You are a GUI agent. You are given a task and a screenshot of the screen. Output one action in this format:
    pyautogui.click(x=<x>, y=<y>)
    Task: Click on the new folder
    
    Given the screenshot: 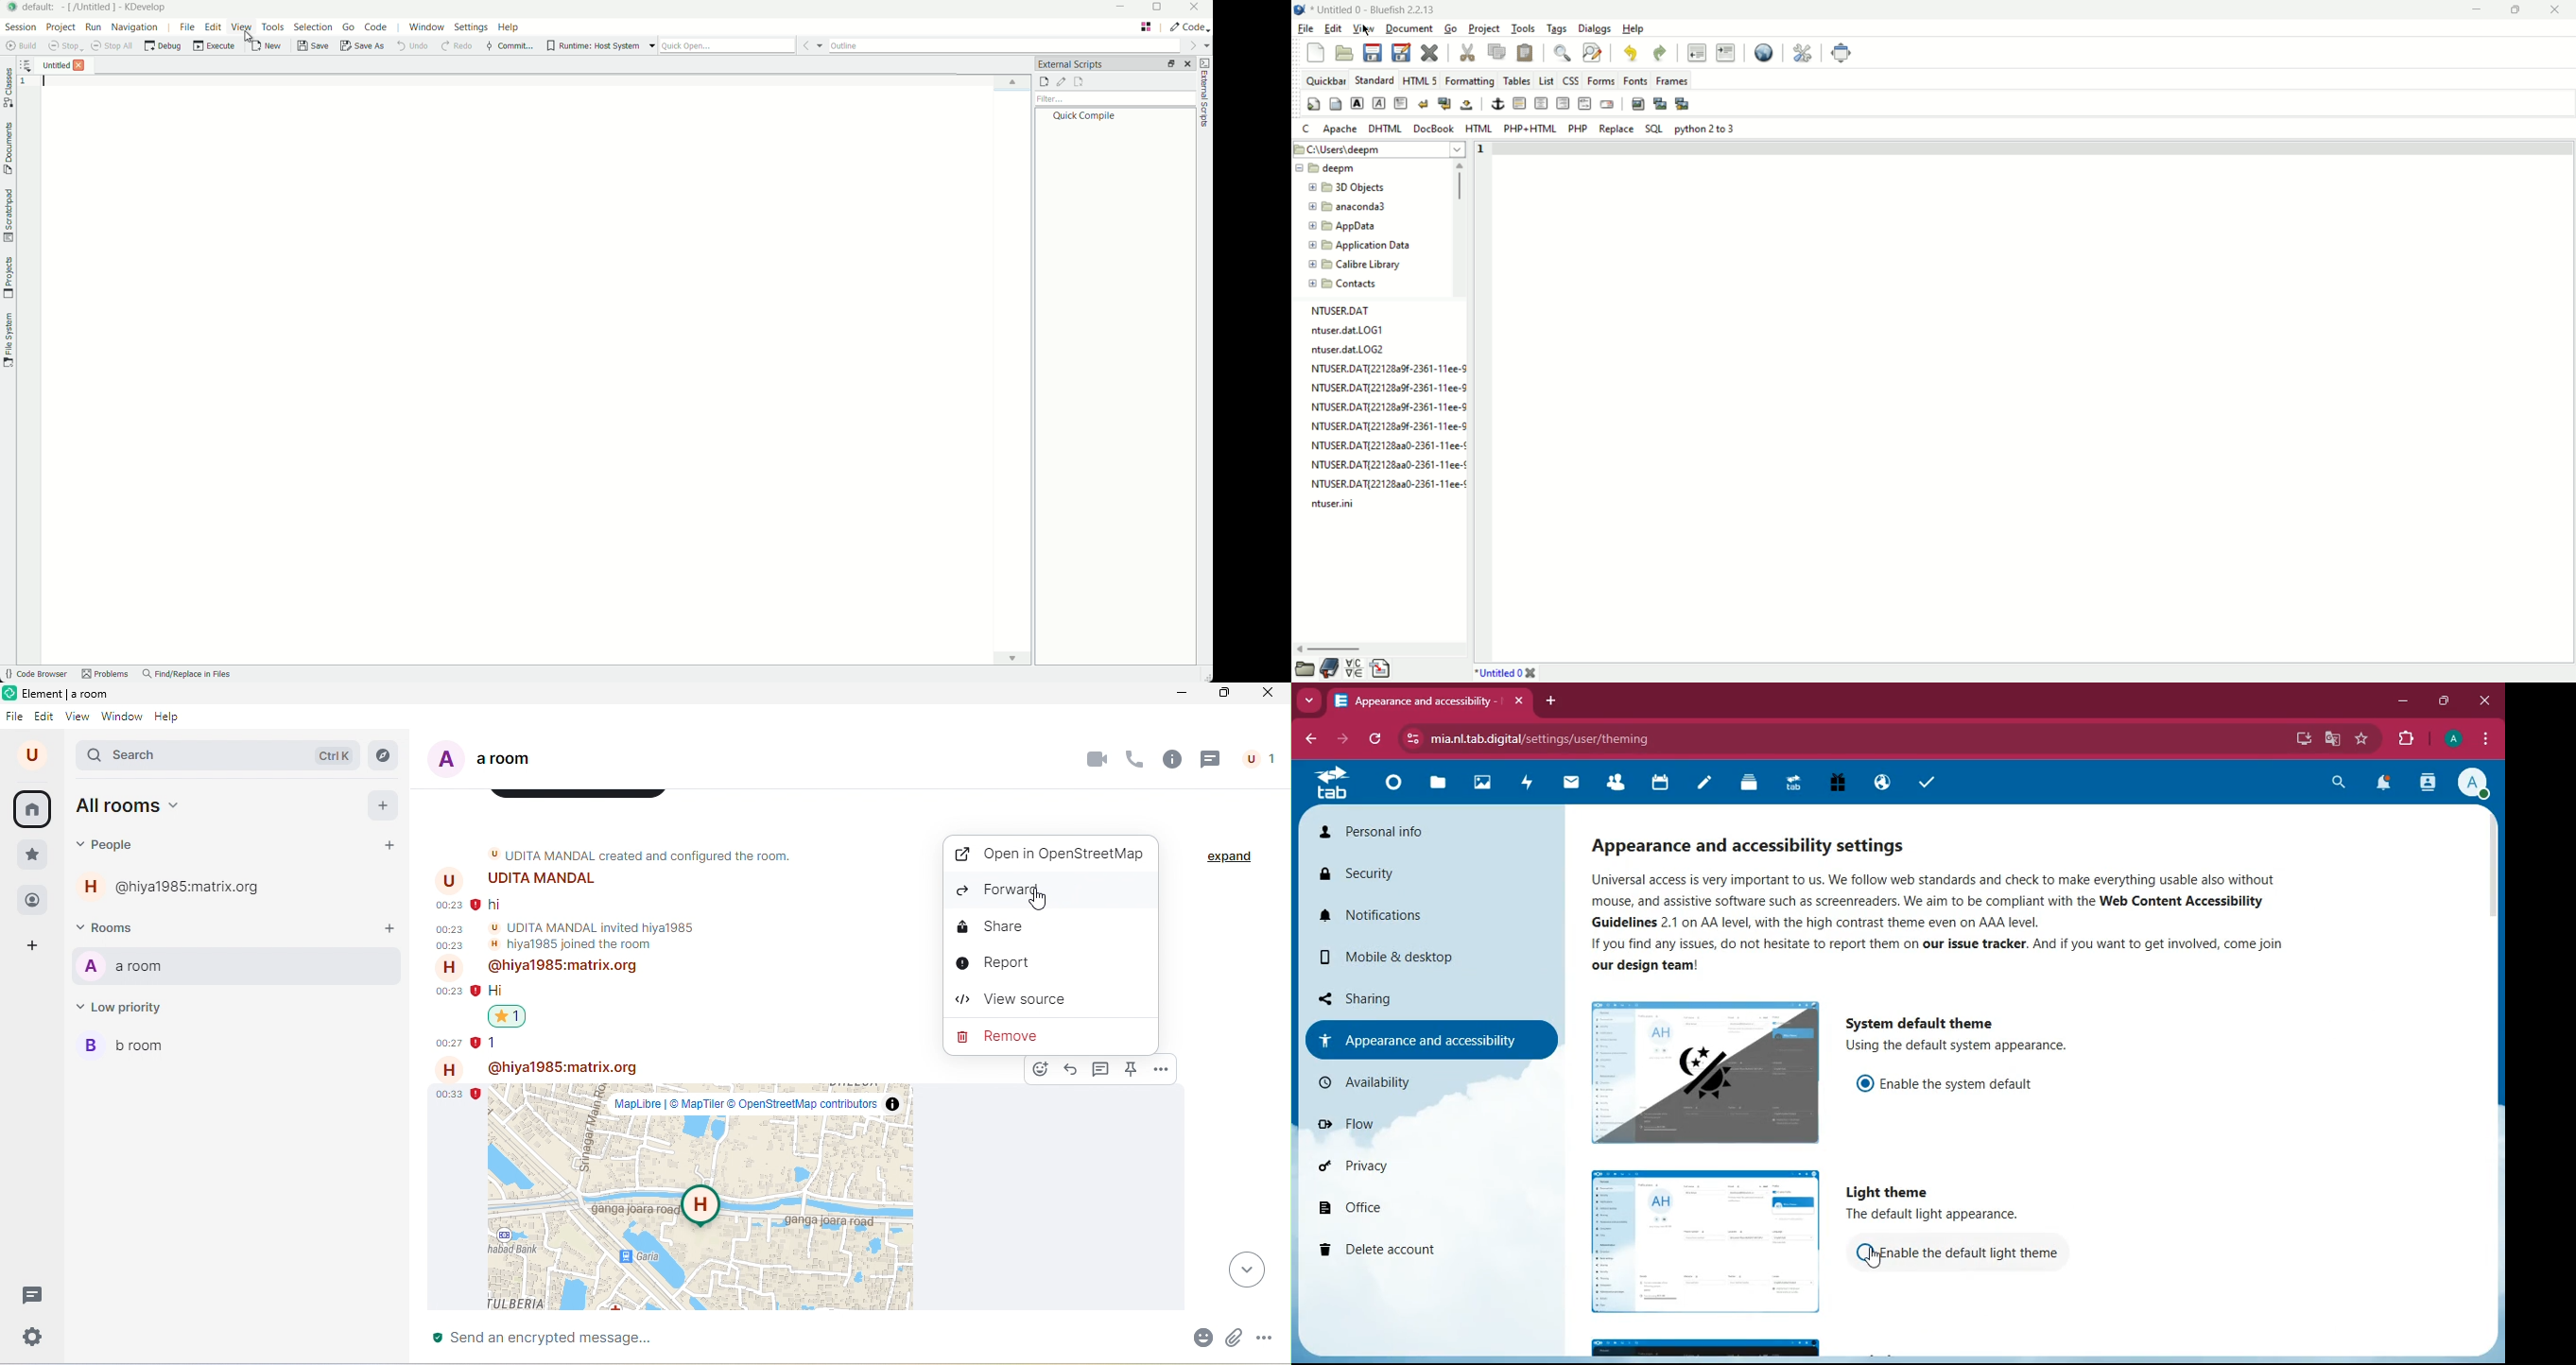 What is the action you would take?
    pyautogui.click(x=1356, y=280)
    